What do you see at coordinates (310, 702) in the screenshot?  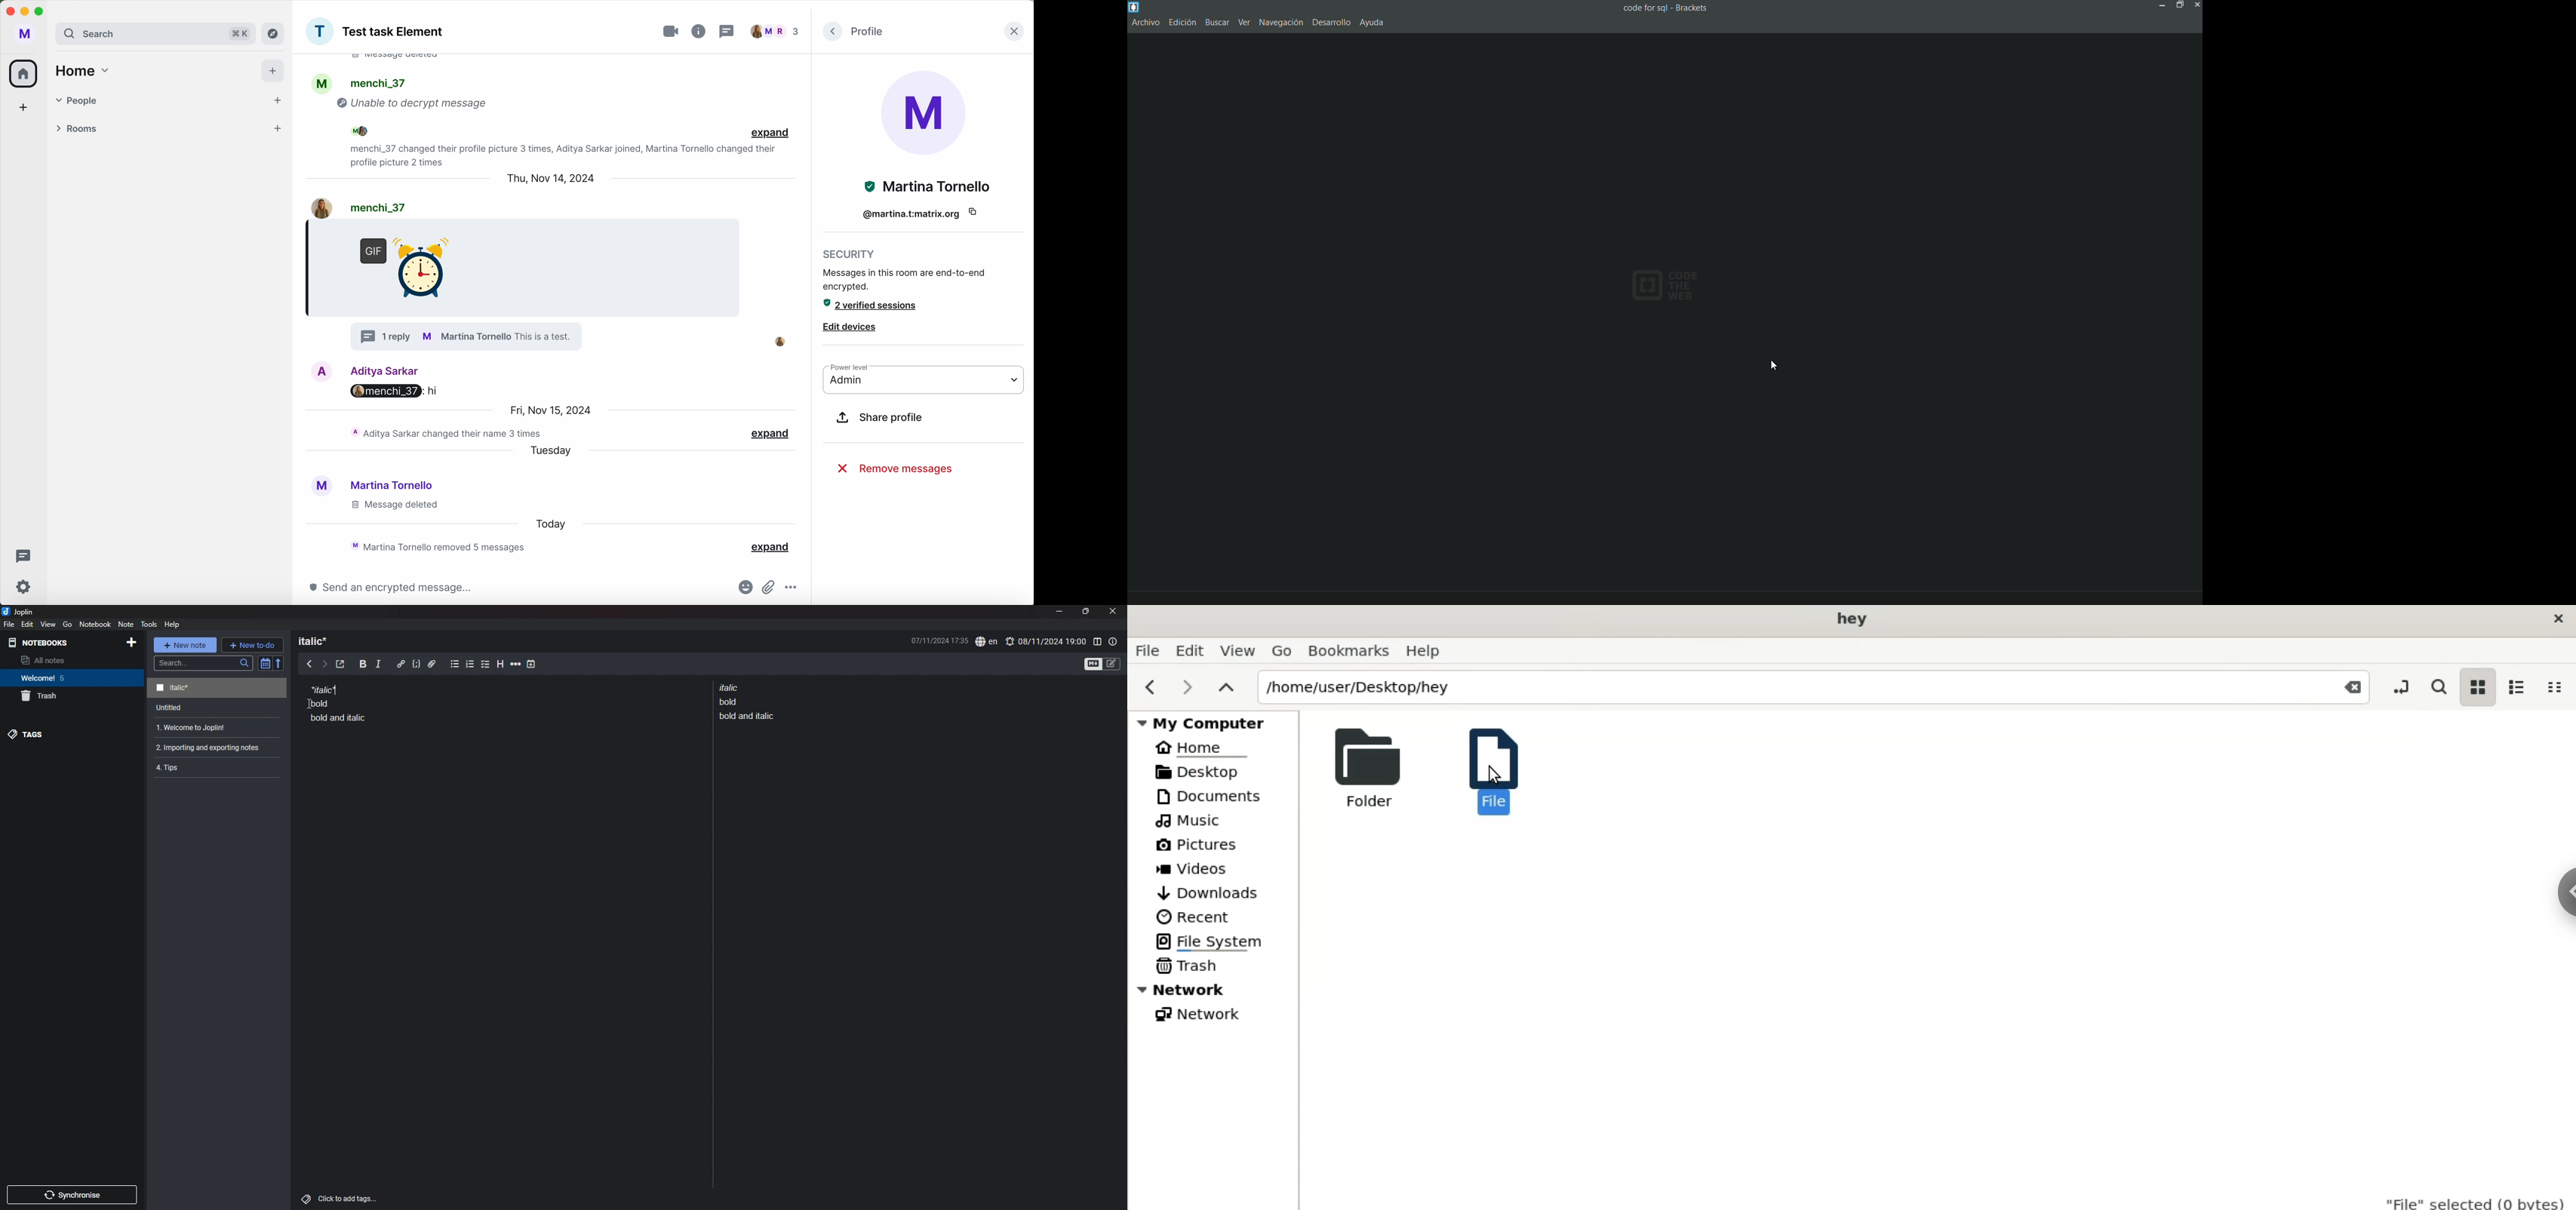 I see `Cursor` at bounding box center [310, 702].